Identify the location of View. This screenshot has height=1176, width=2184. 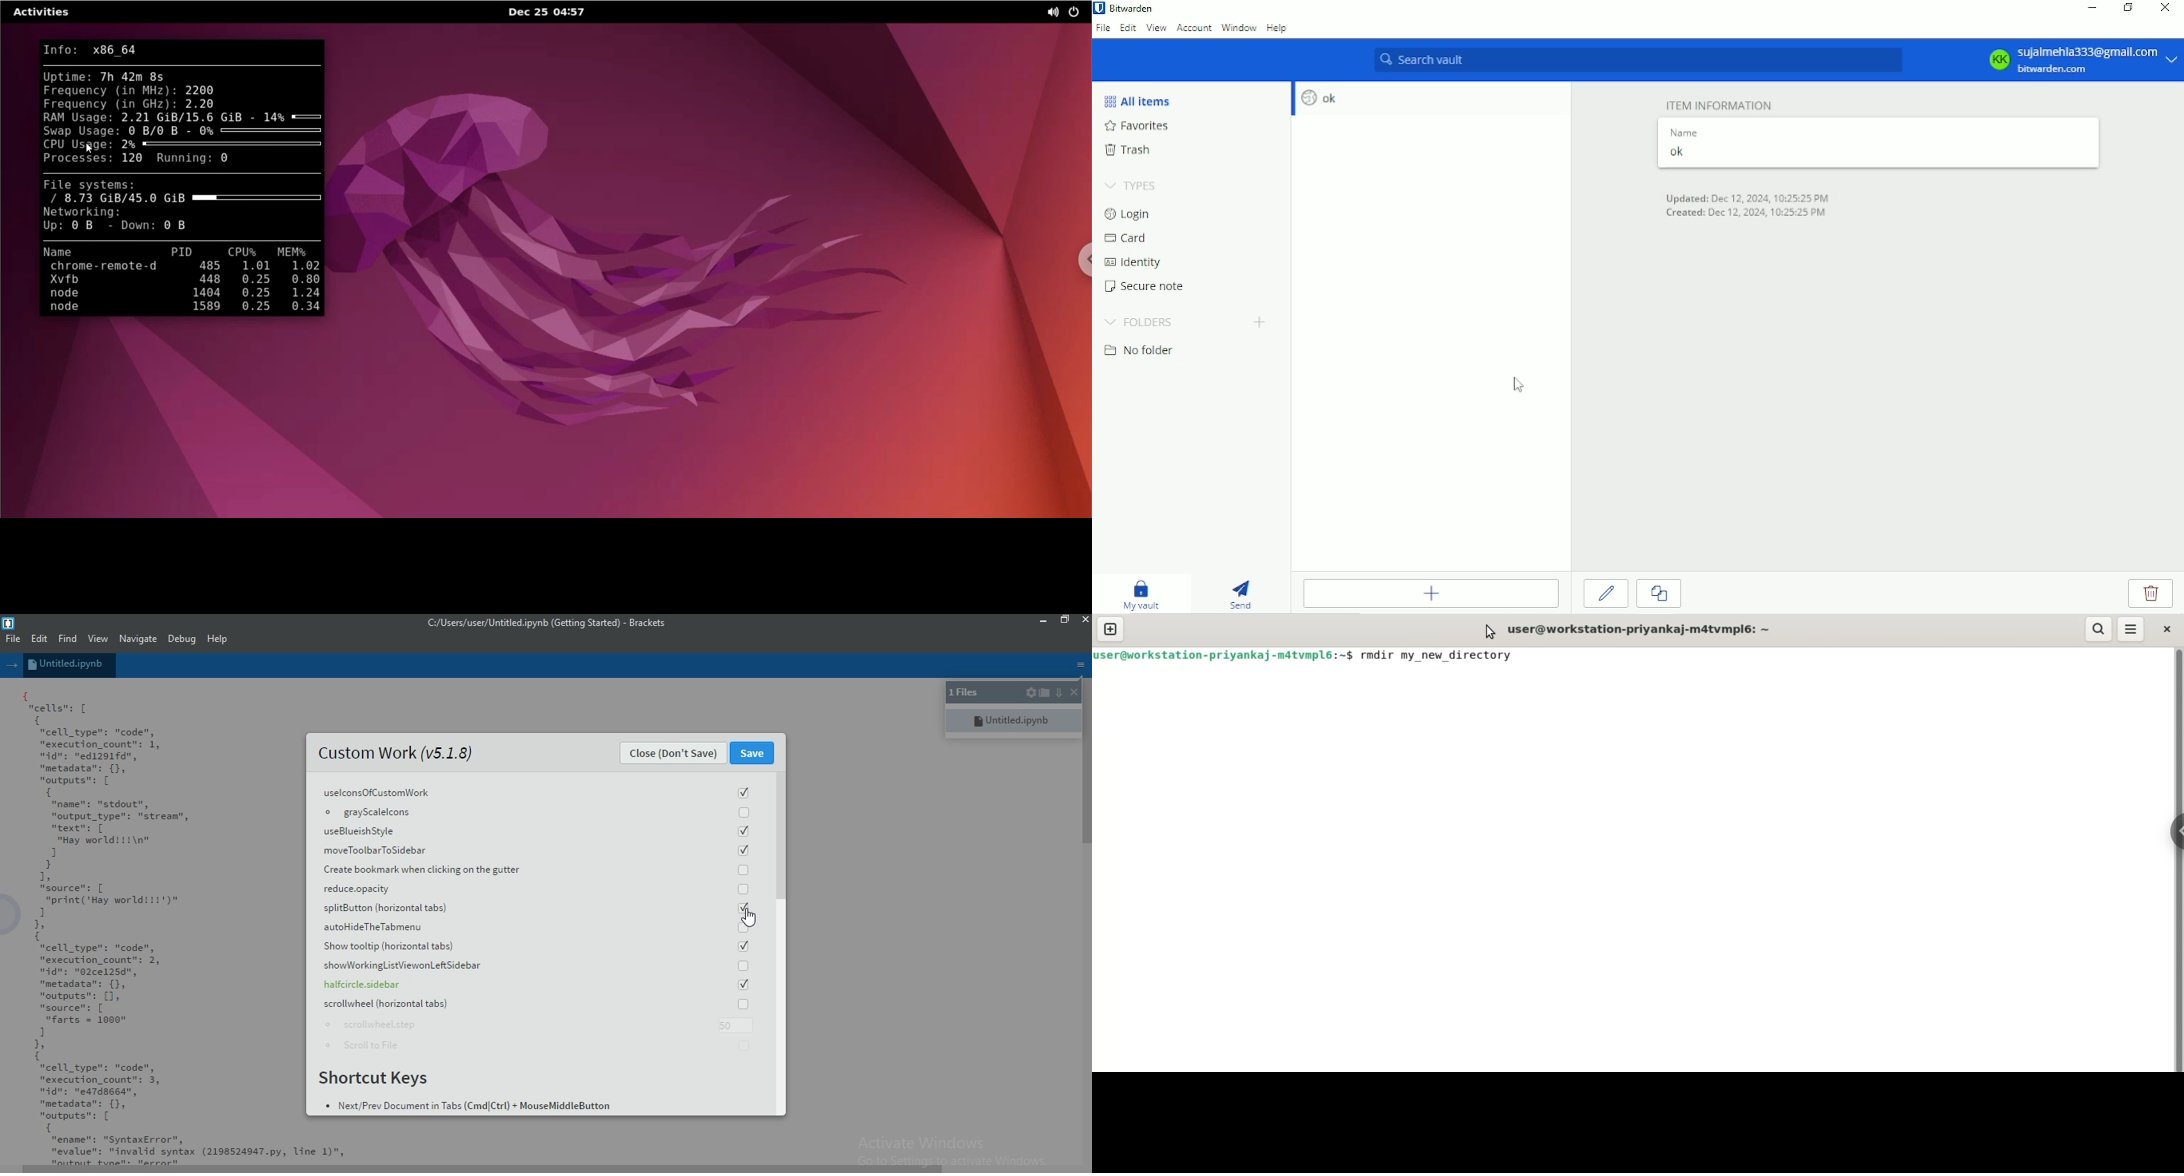
(1156, 27).